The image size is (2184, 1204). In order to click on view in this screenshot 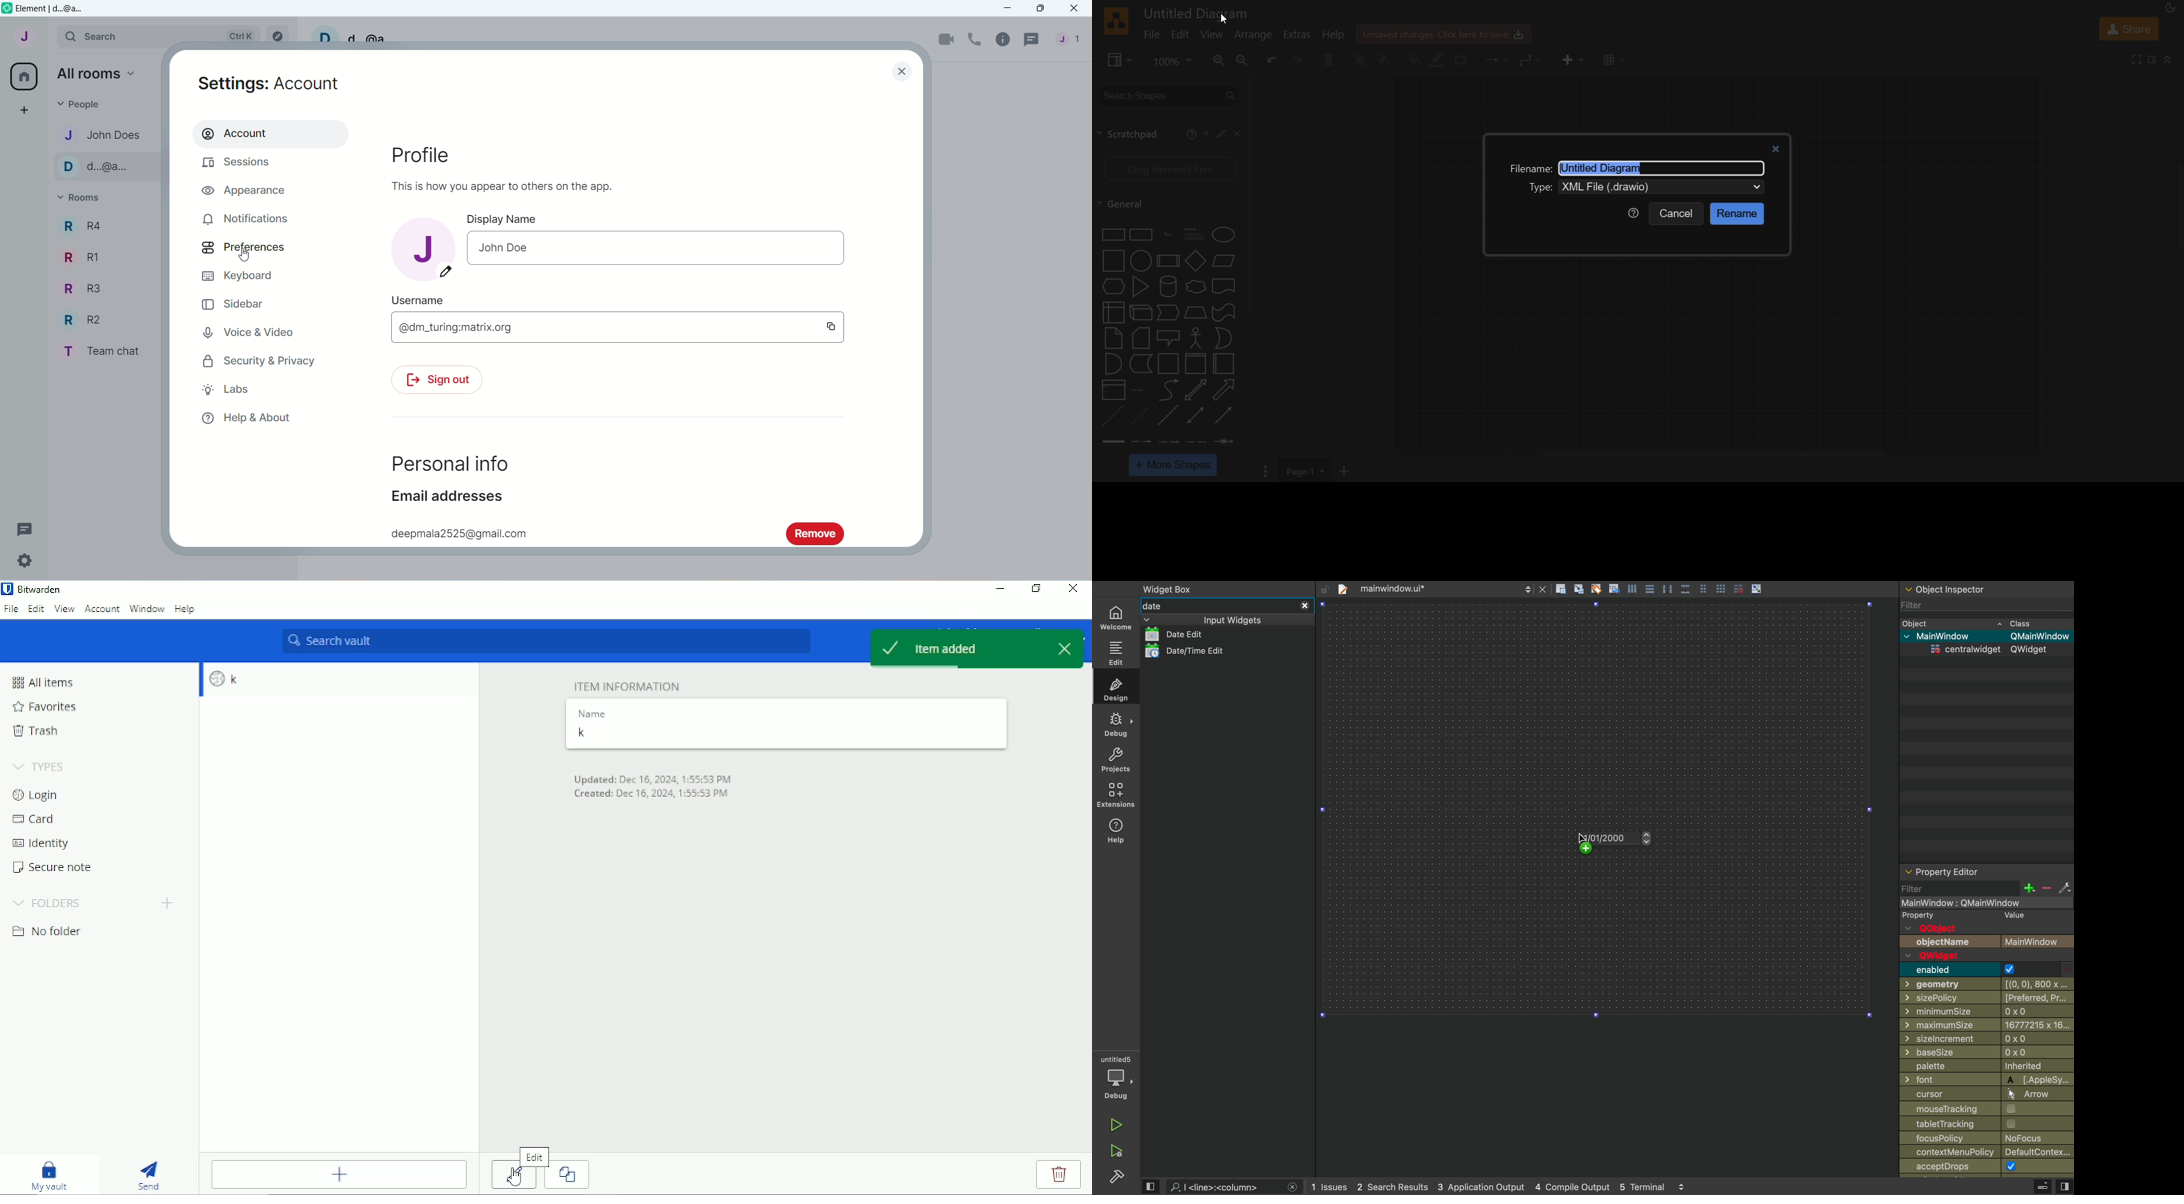, I will do `click(1116, 60)`.